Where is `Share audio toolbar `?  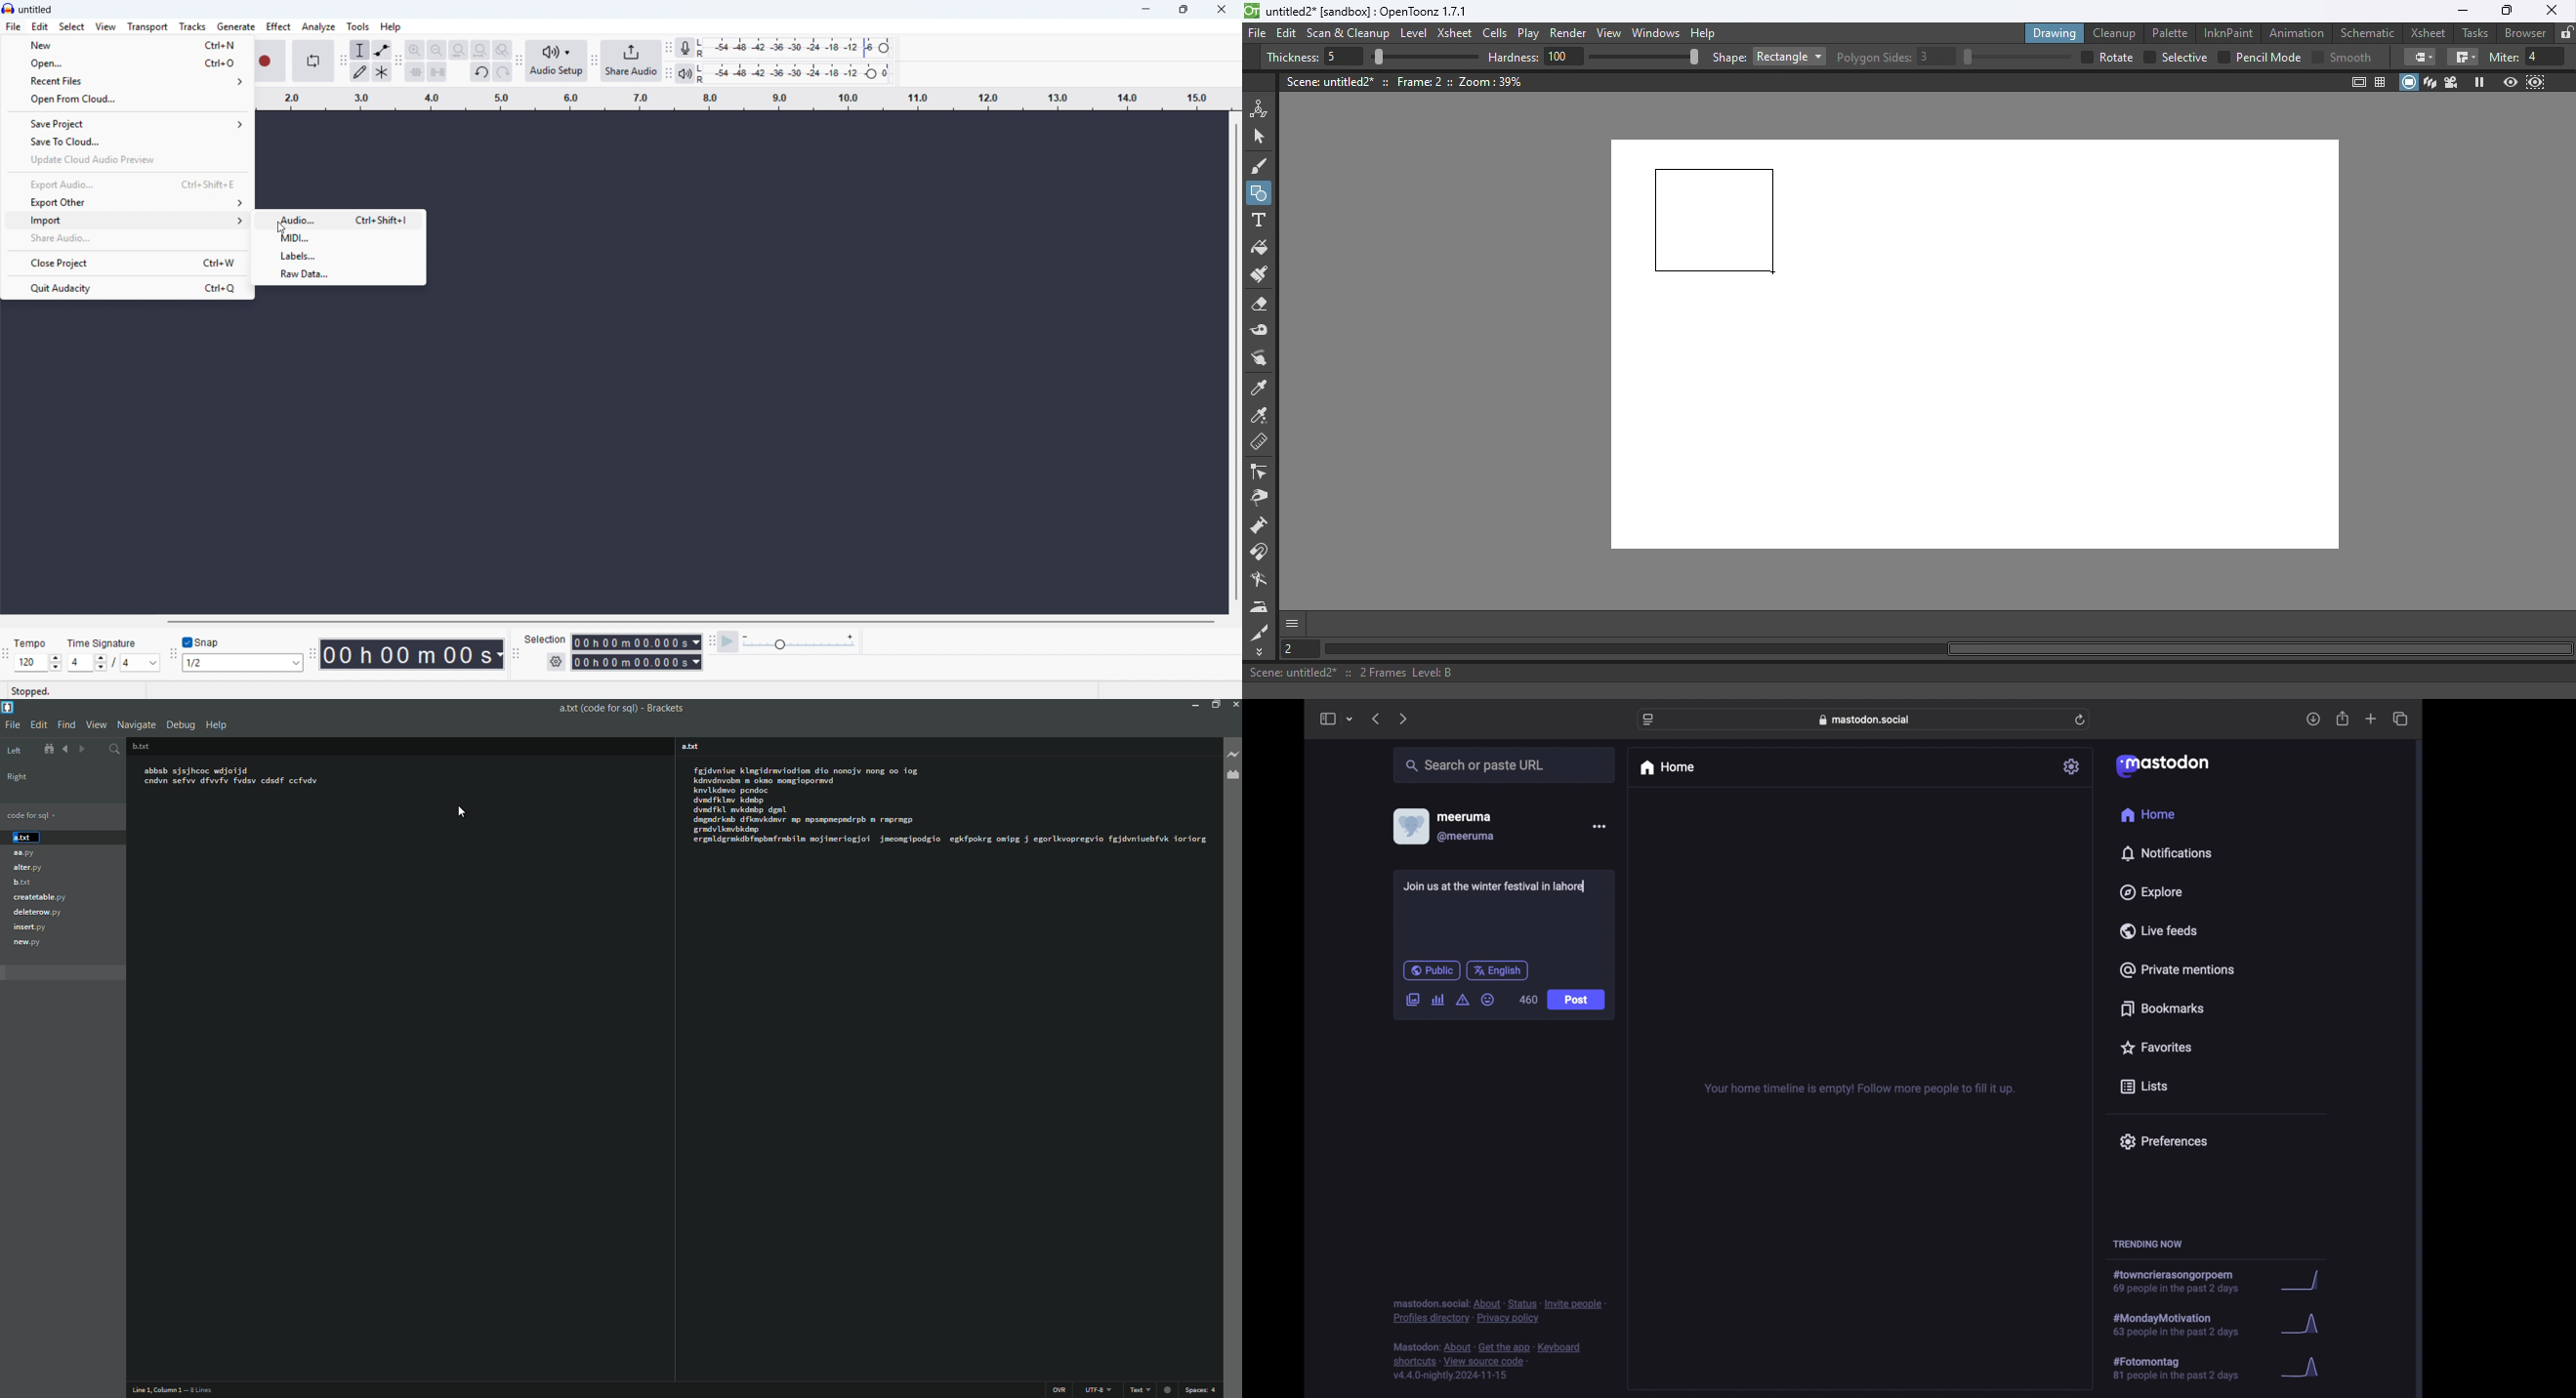
Share audio toolbar  is located at coordinates (594, 62).